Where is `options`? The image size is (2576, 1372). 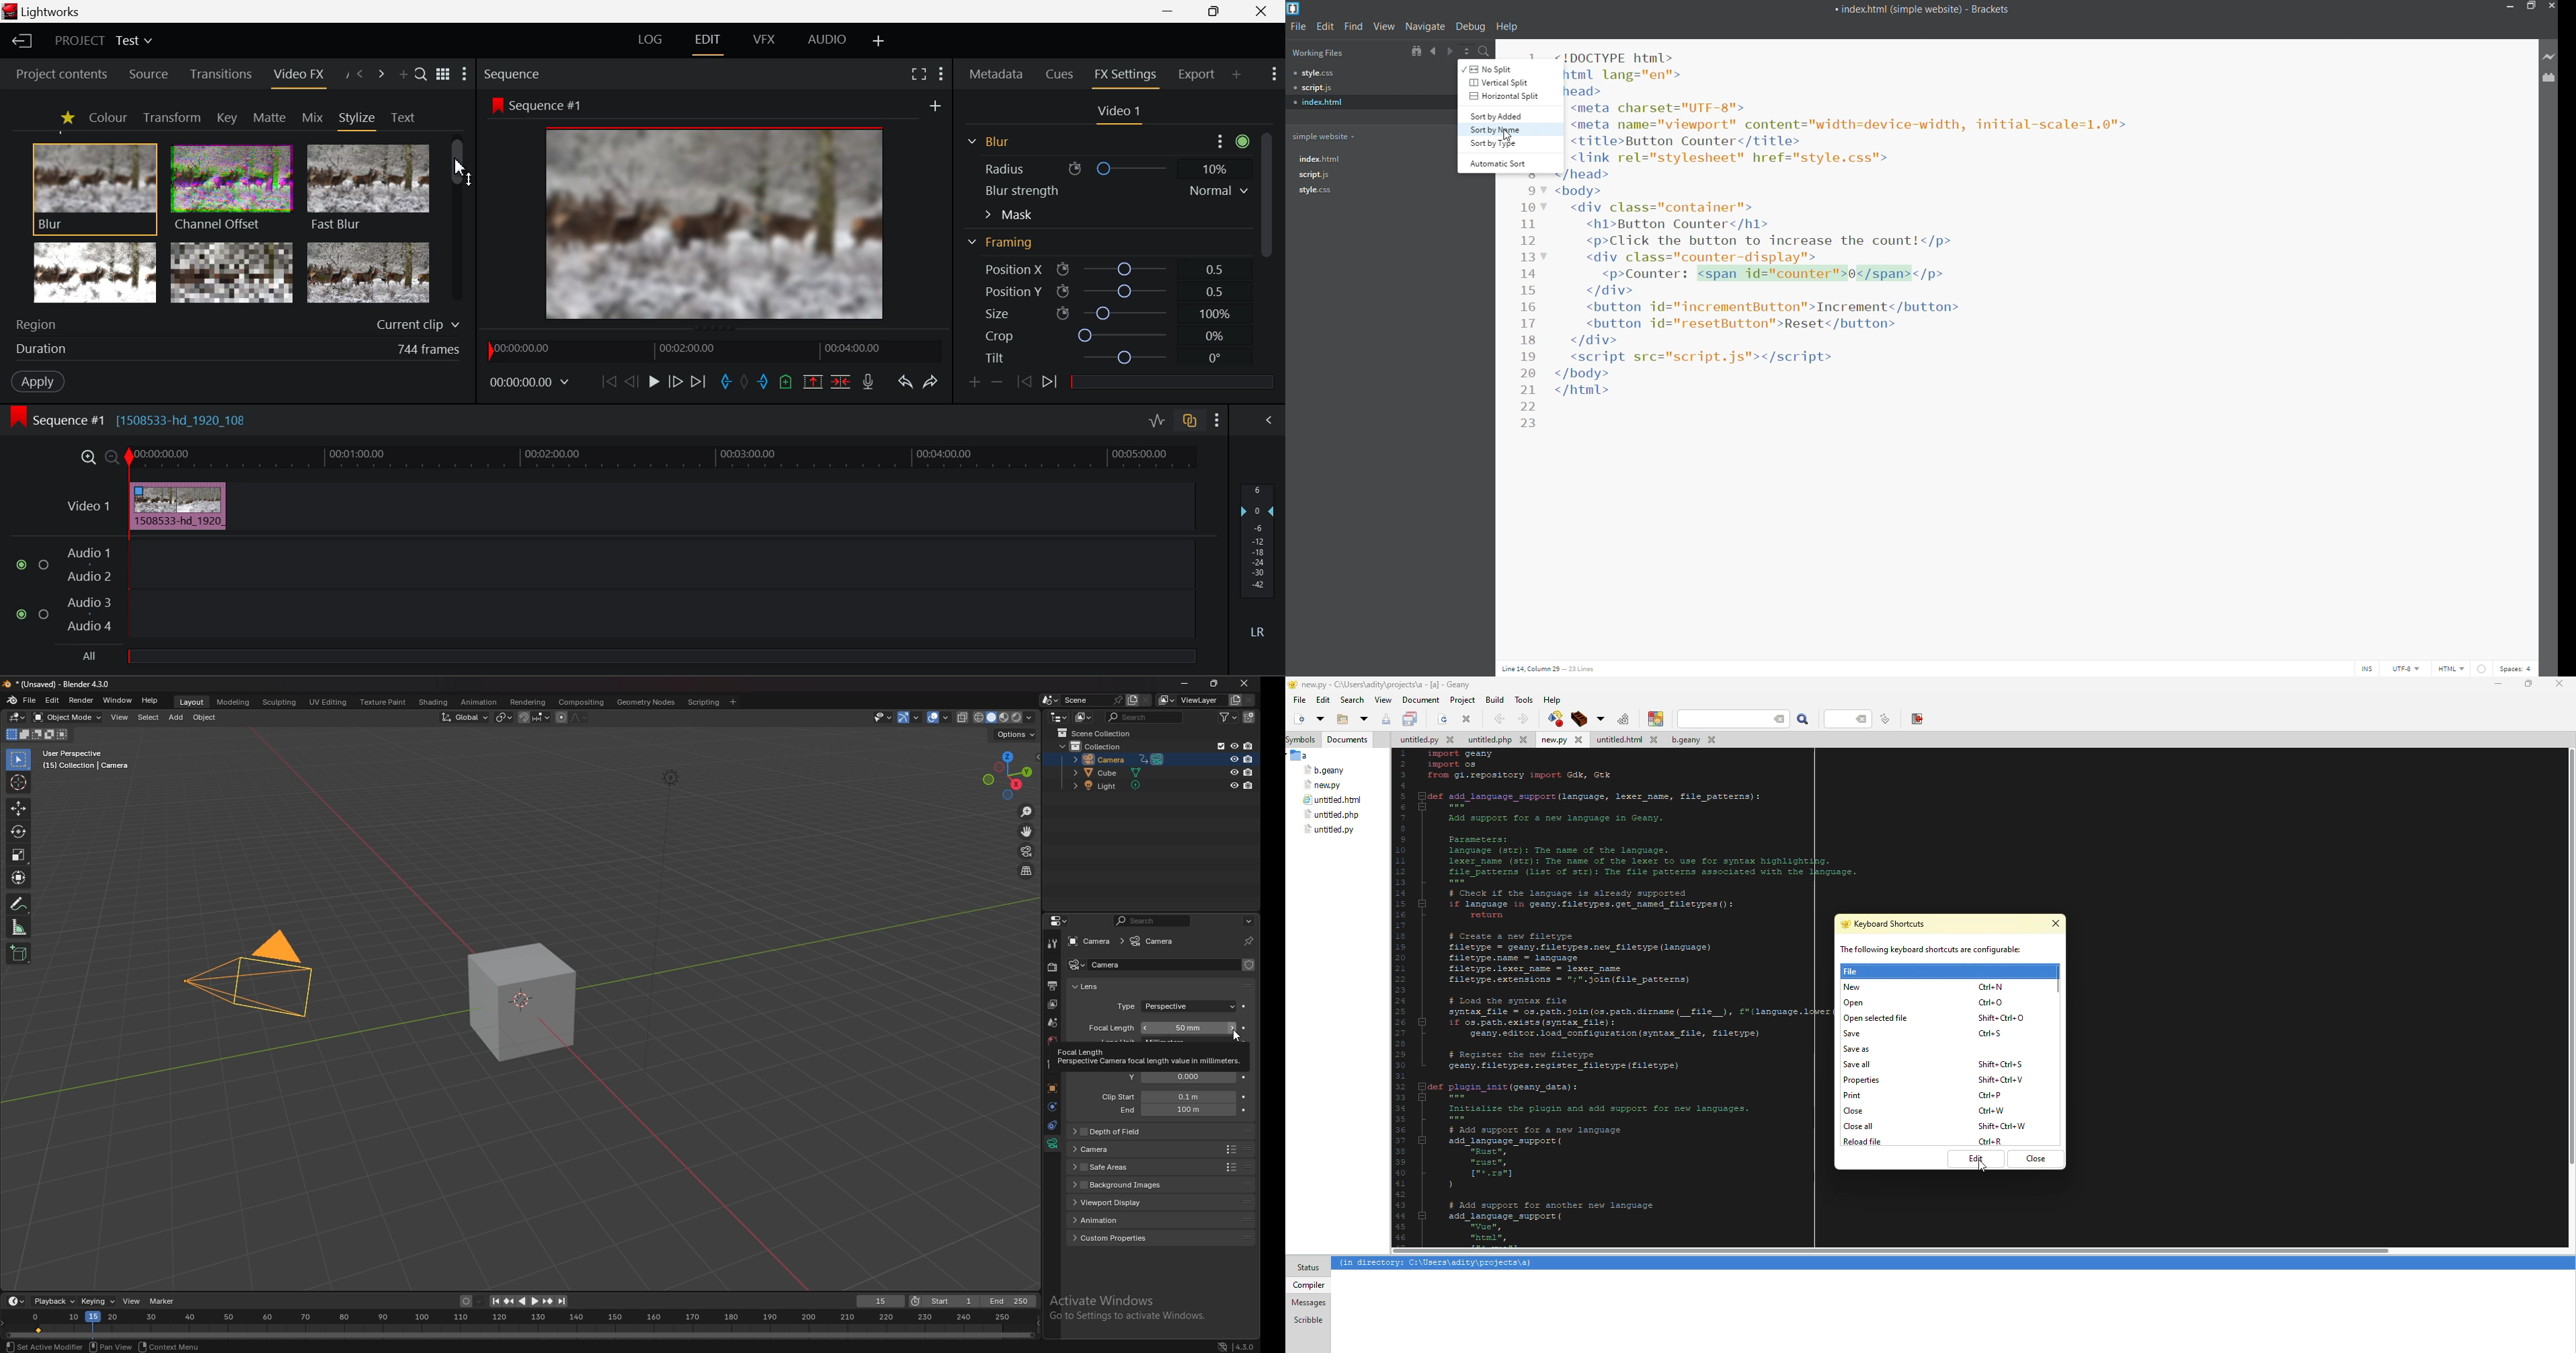
options is located at coordinates (1248, 920).